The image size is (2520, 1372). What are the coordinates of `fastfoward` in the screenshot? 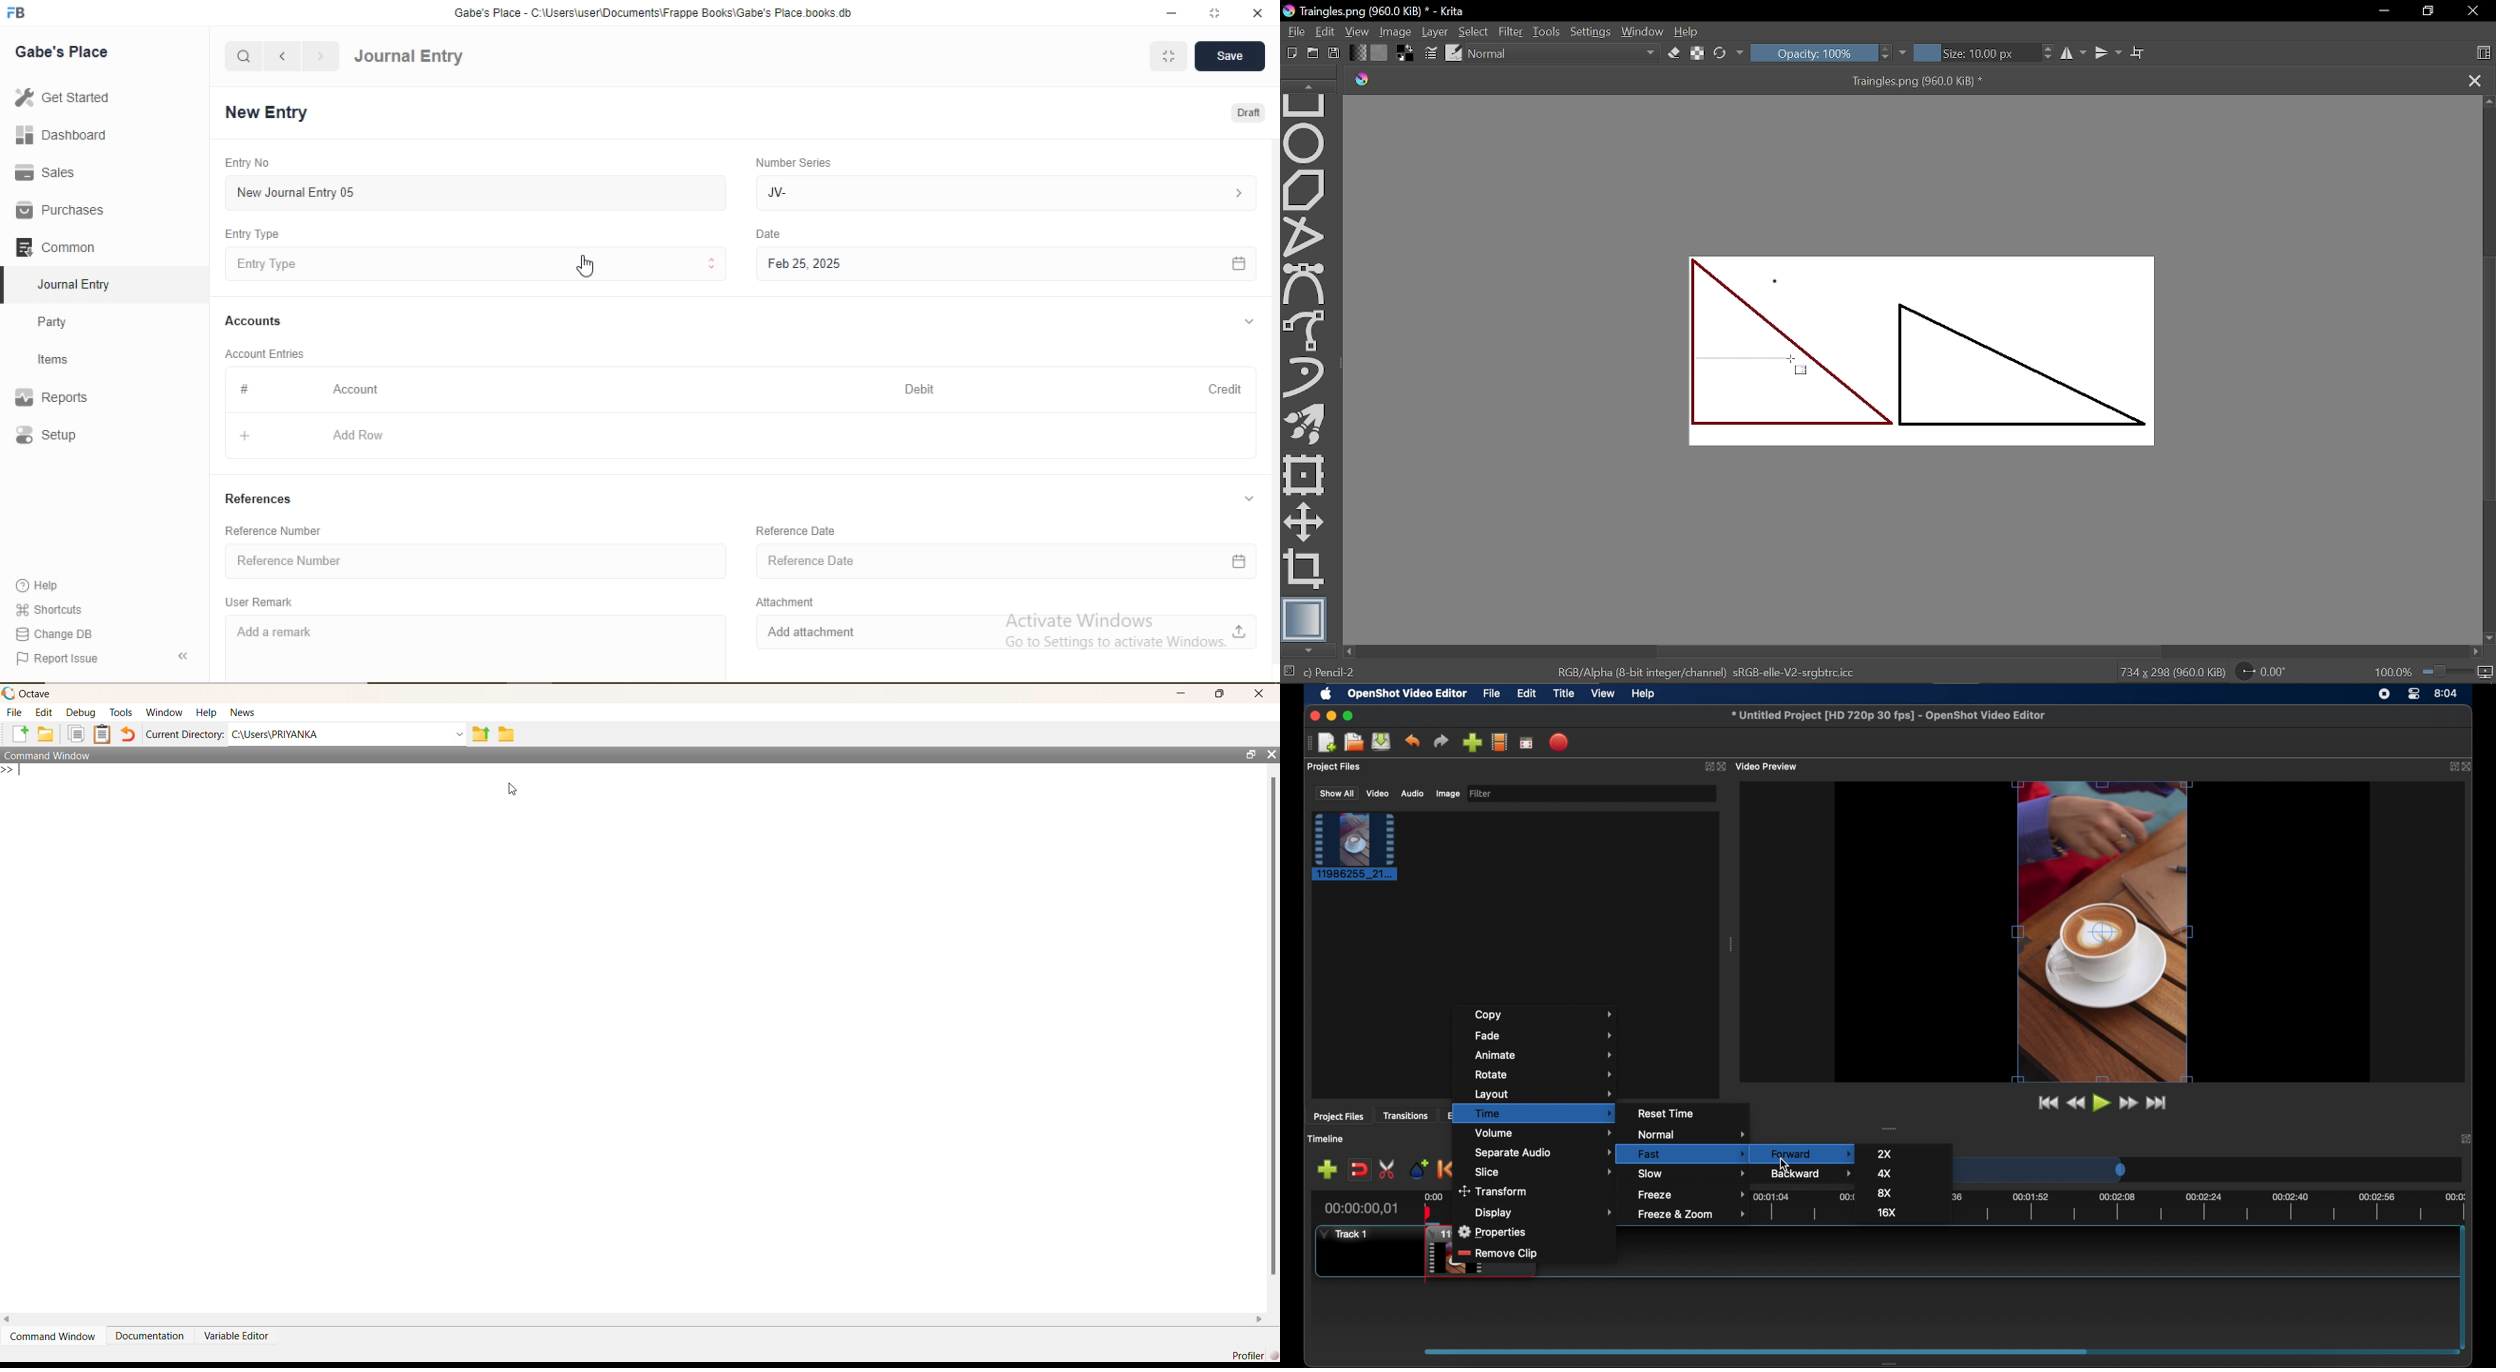 It's located at (2129, 1103).